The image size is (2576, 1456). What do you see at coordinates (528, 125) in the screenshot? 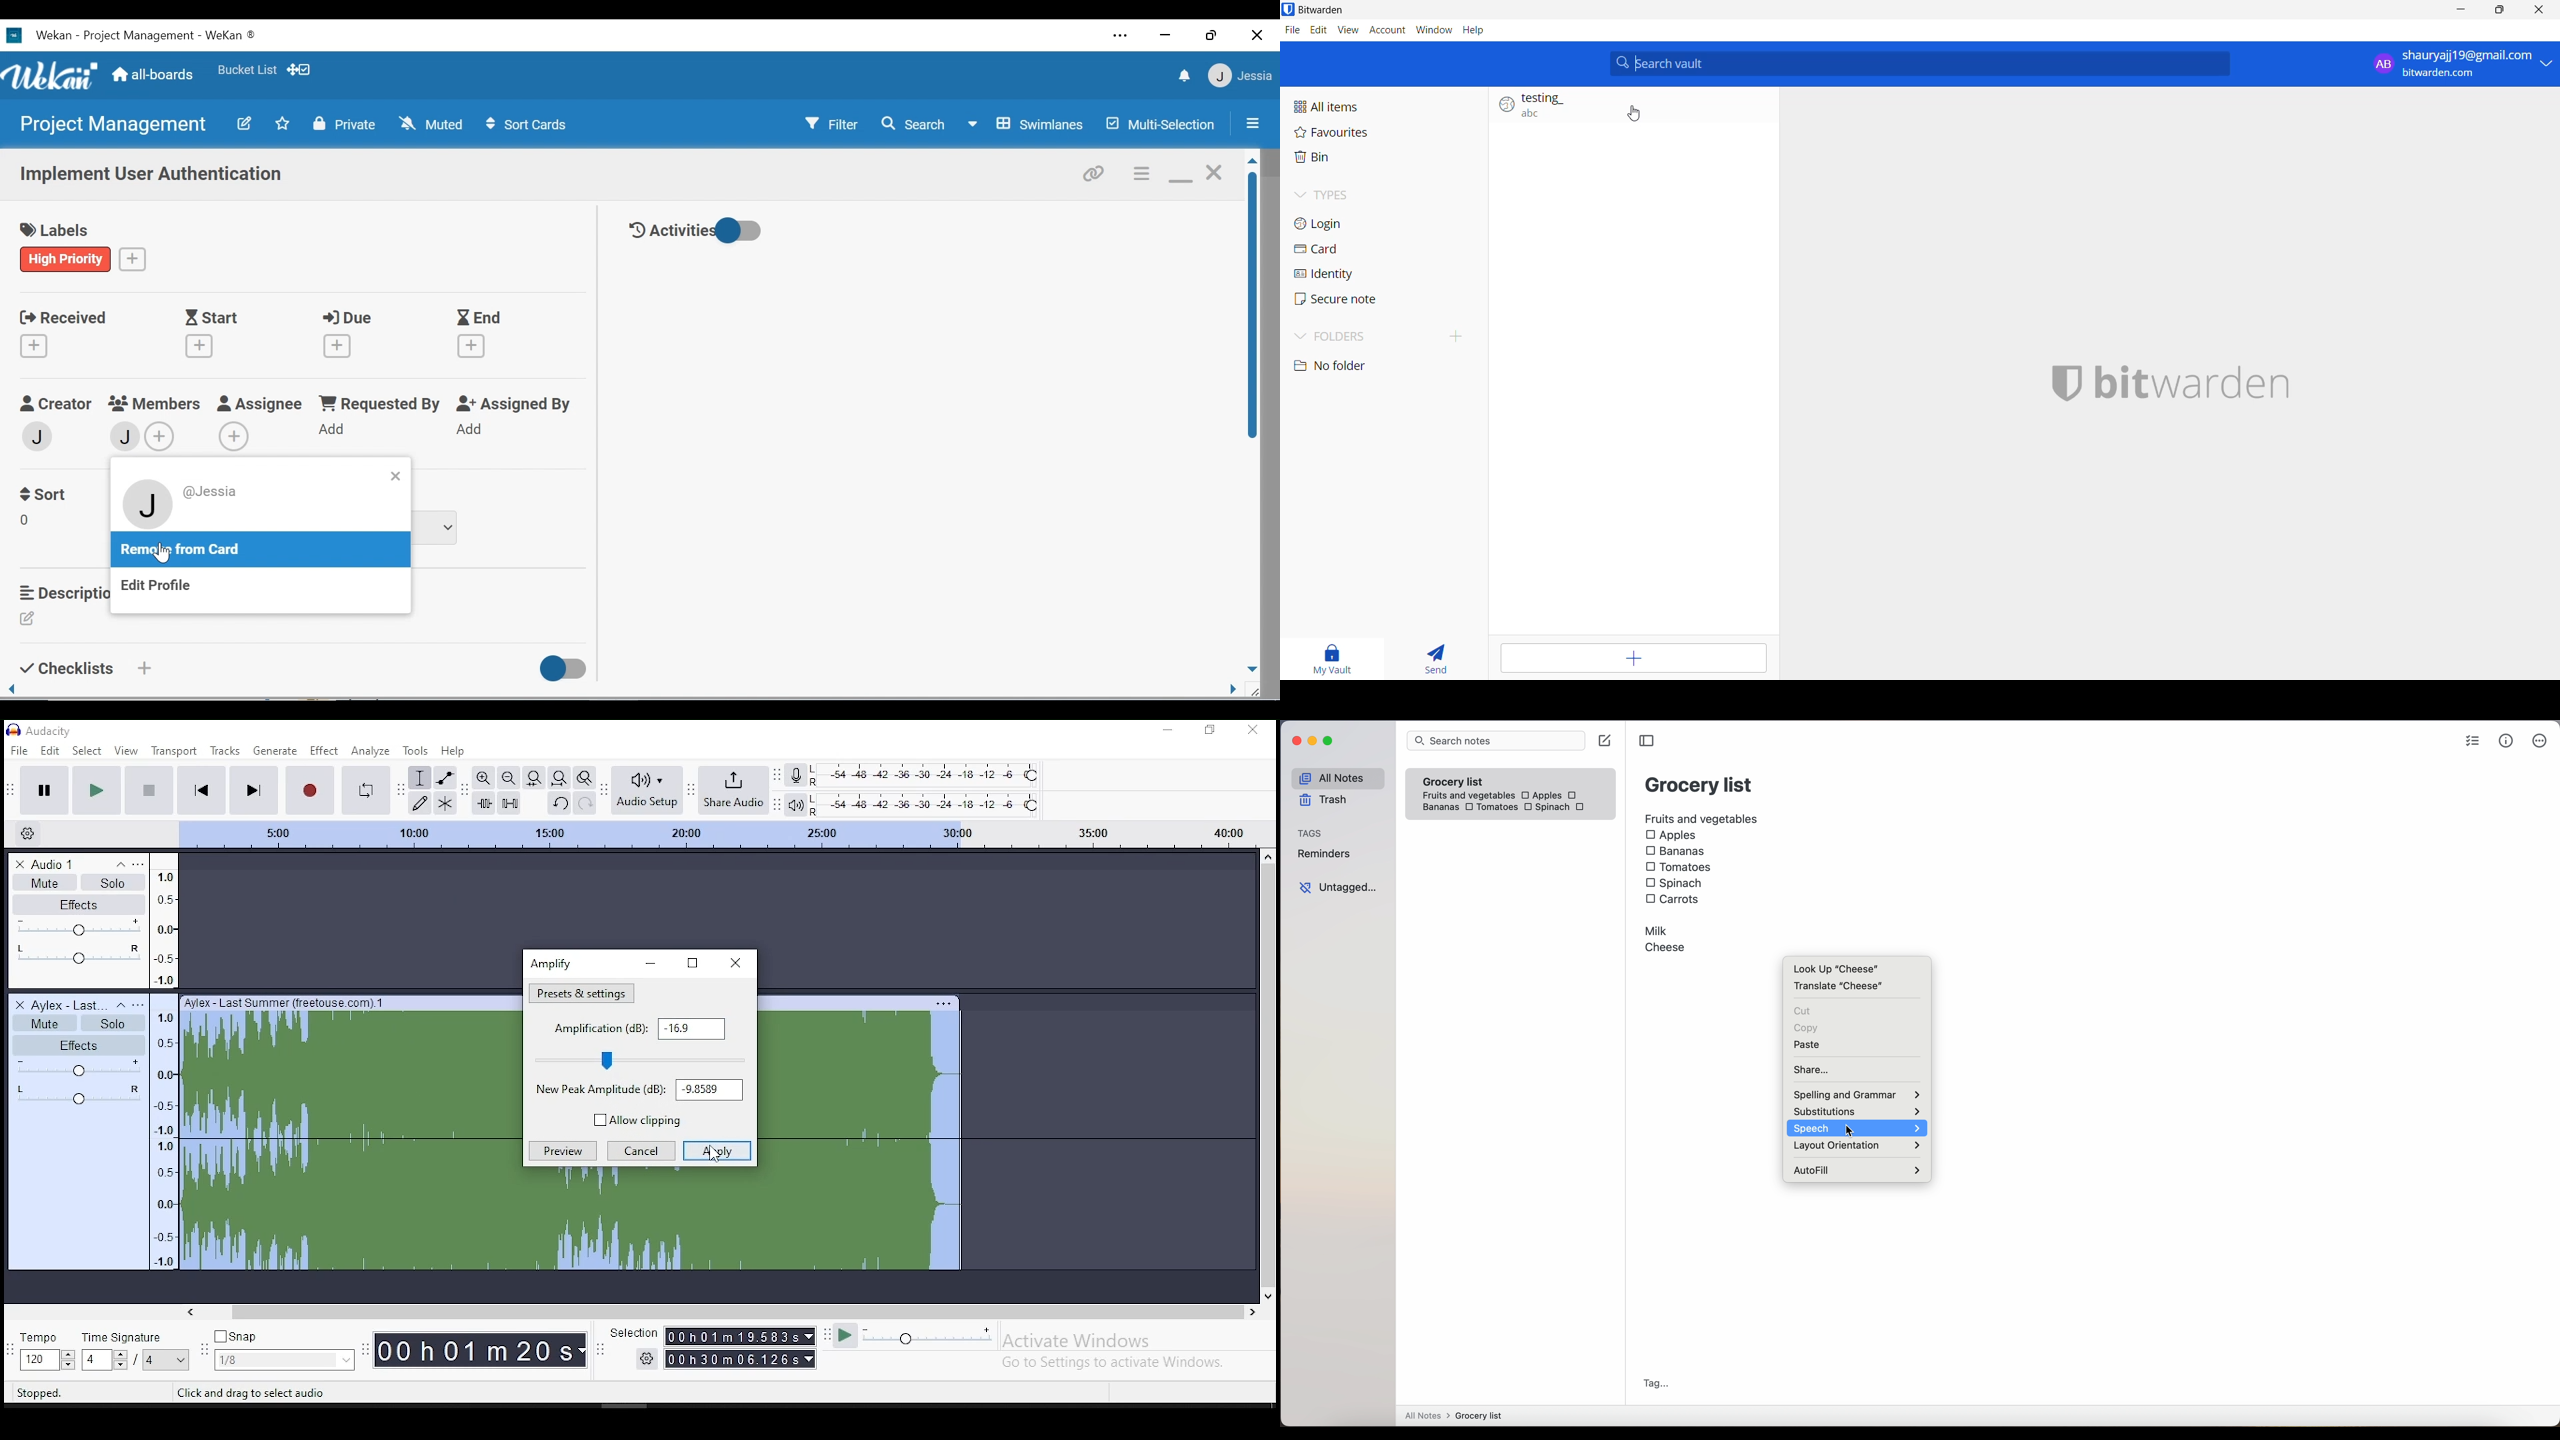
I see ` Sort Cards` at bounding box center [528, 125].